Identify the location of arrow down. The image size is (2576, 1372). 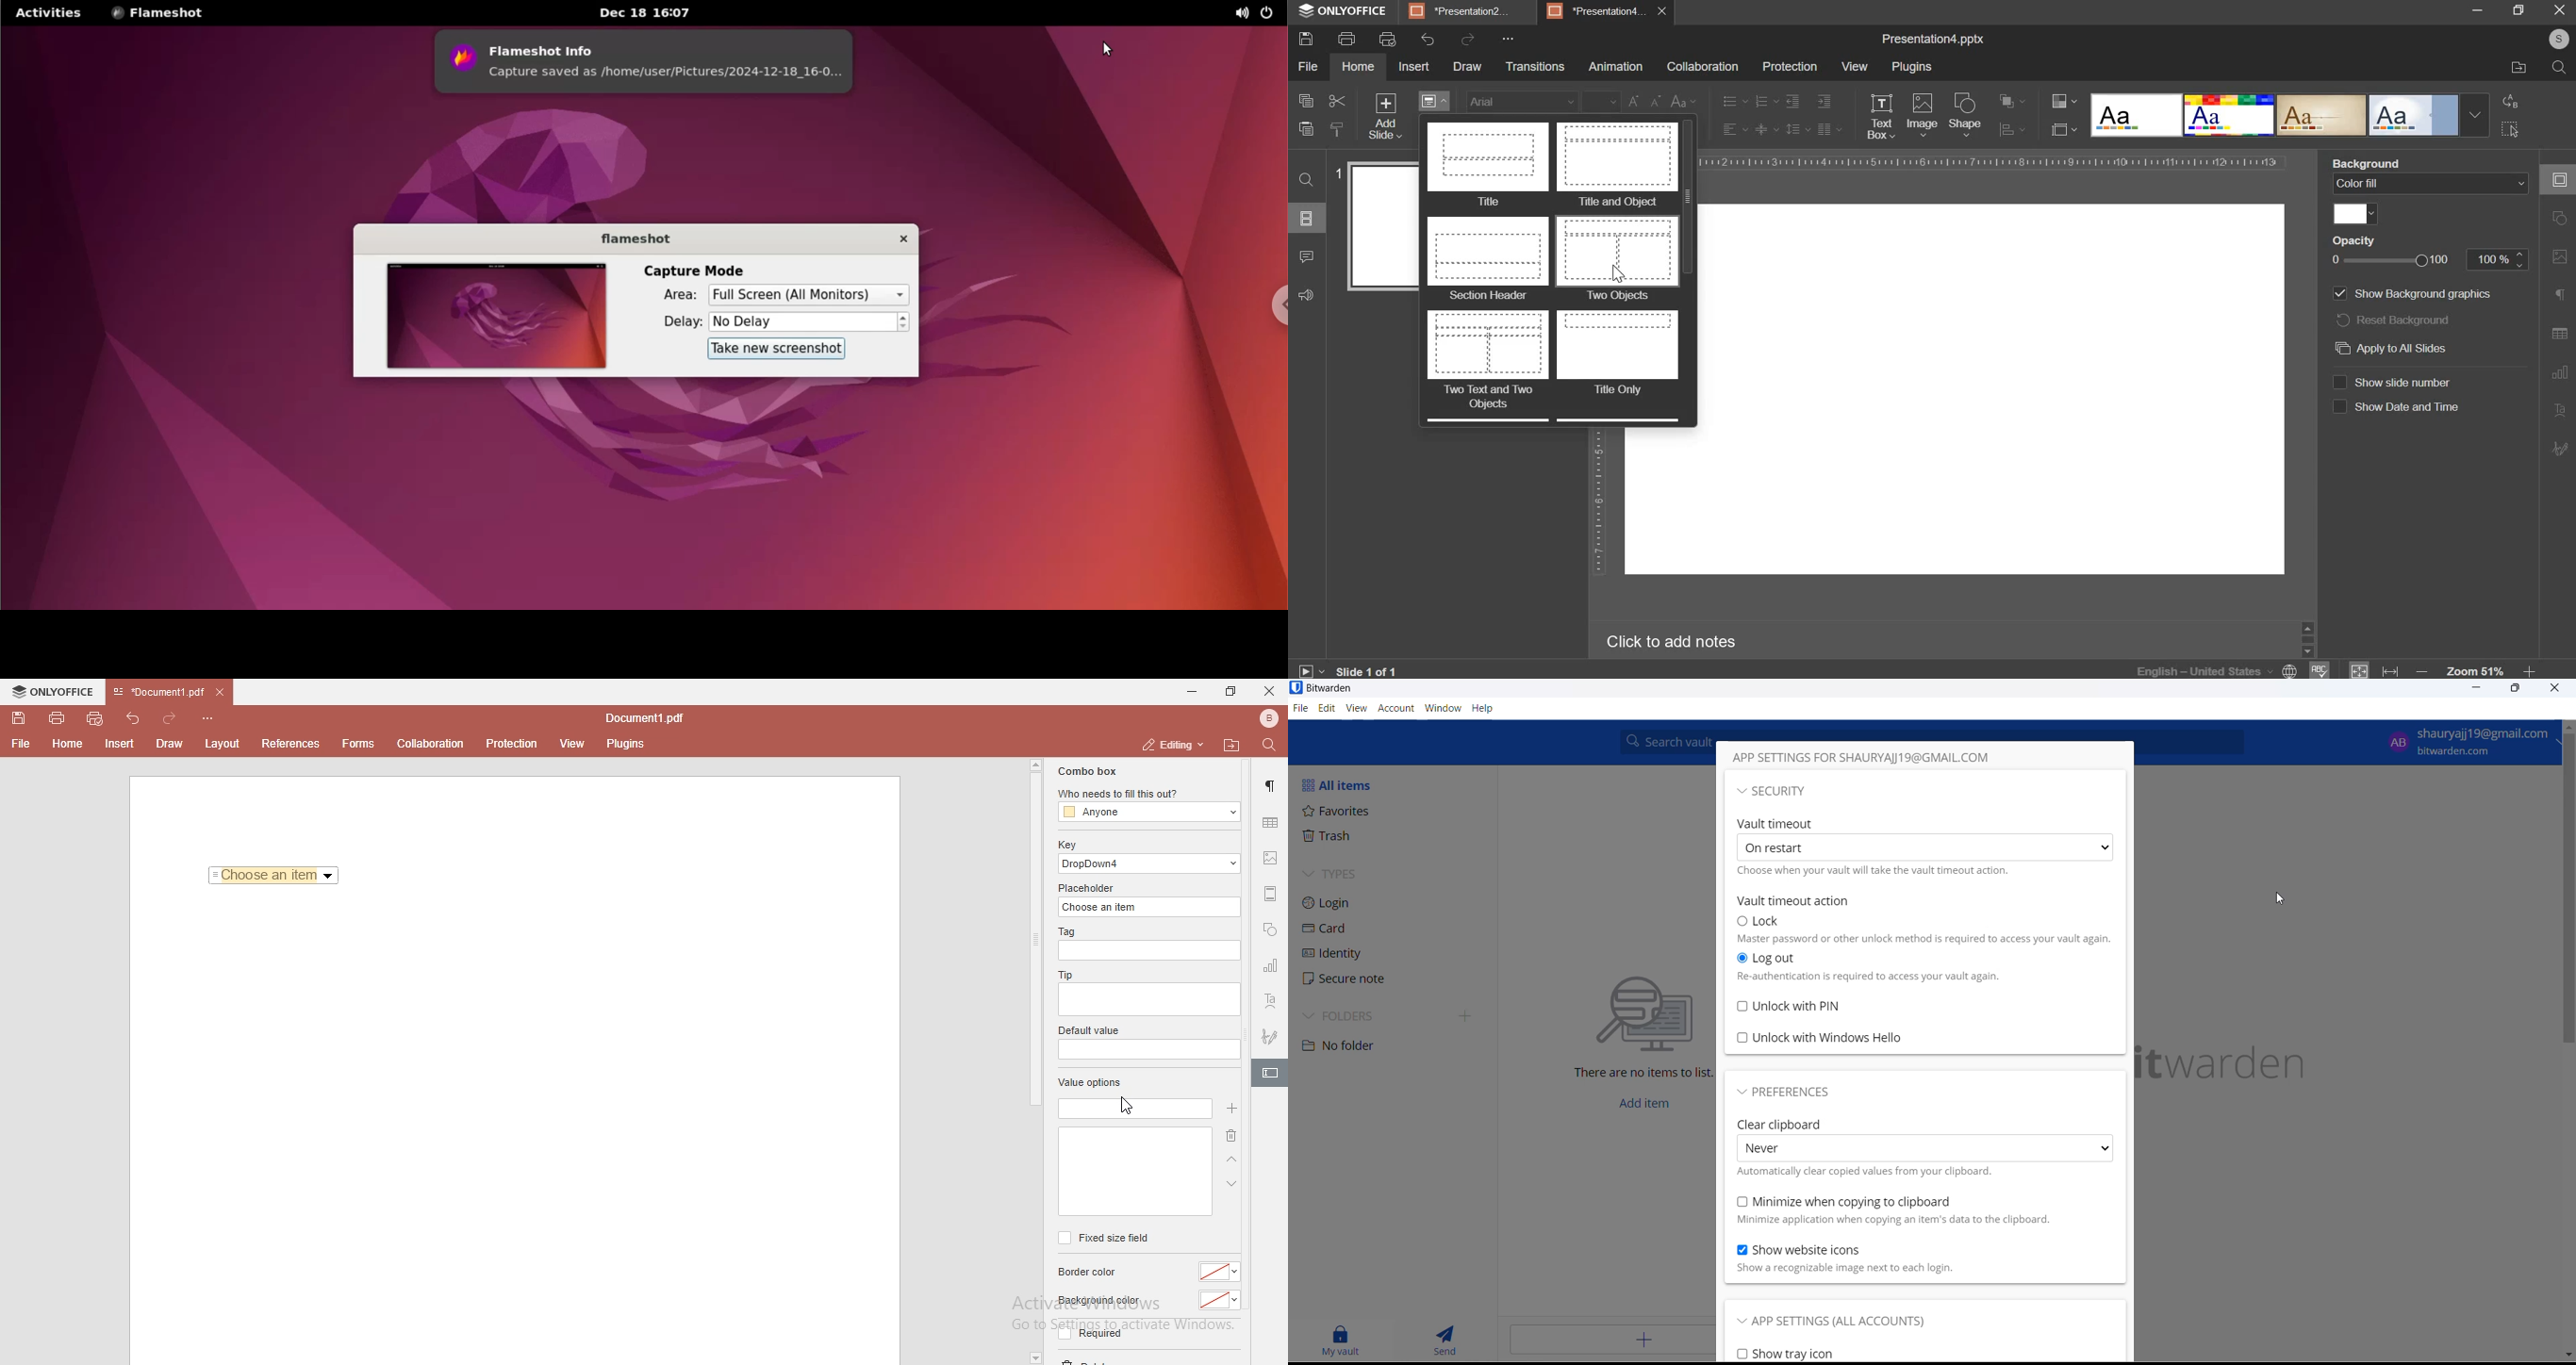
(1232, 1184).